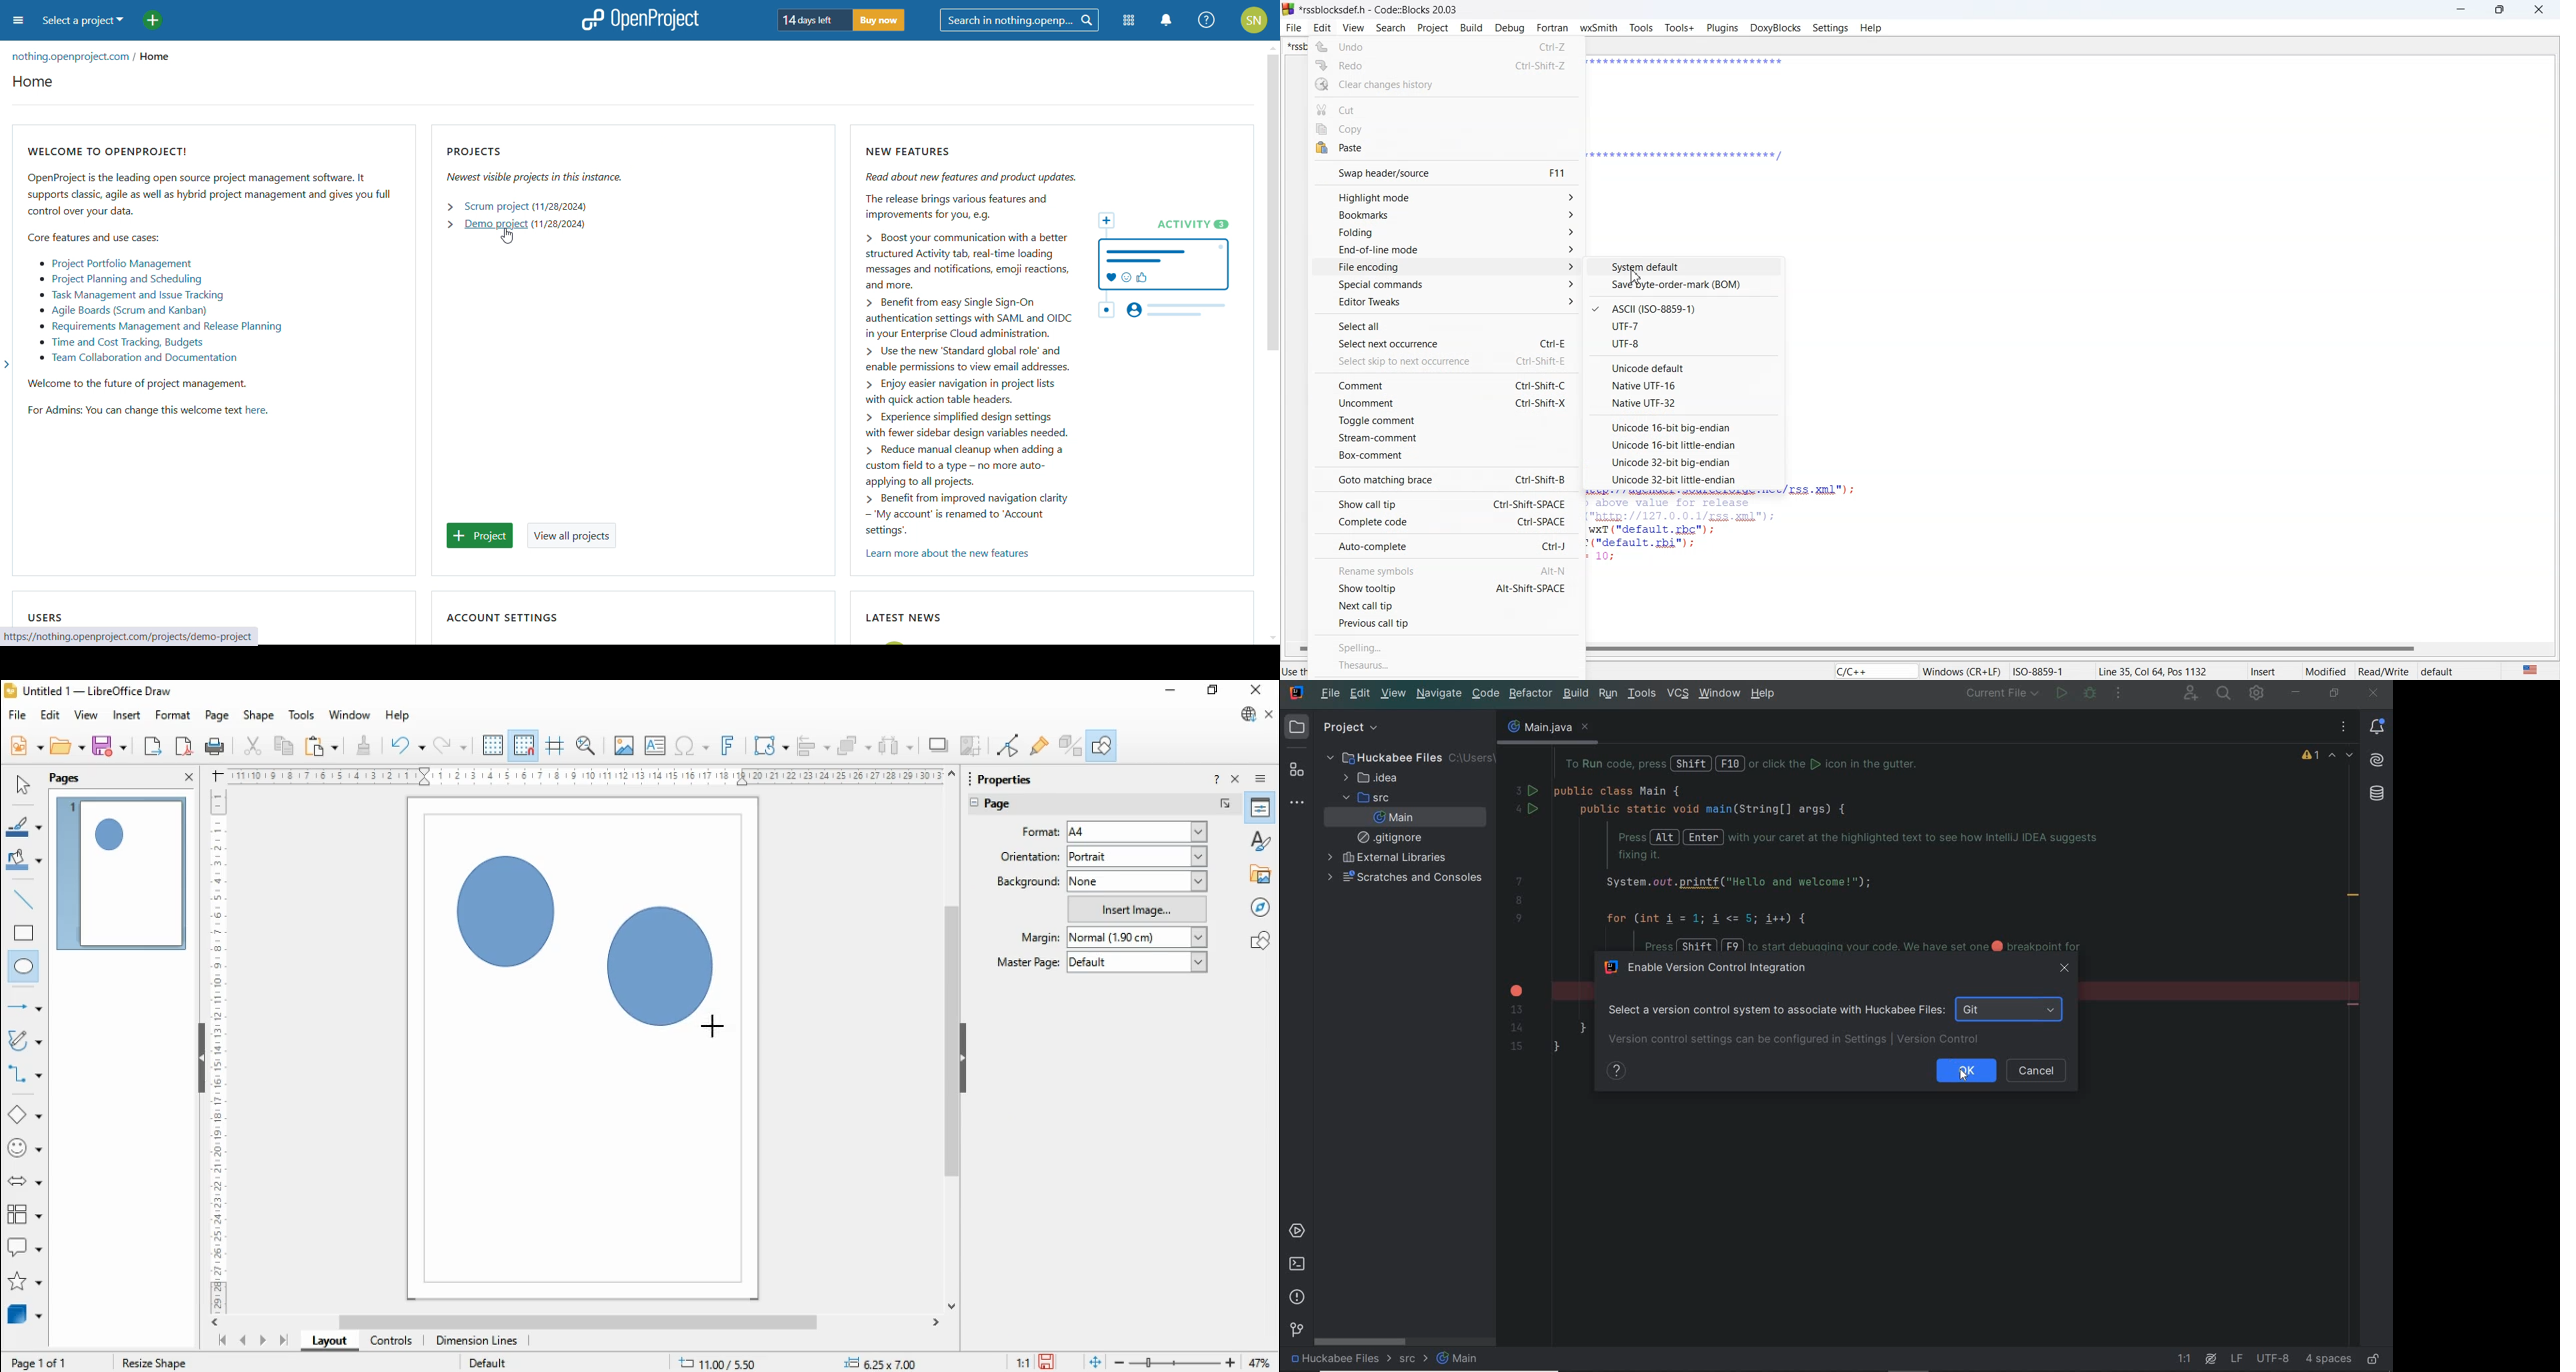 Image resolution: width=2576 pixels, height=1372 pixels. Describe the element at coordinates (284, 745) in the screenshot. I see `copy` at that location.